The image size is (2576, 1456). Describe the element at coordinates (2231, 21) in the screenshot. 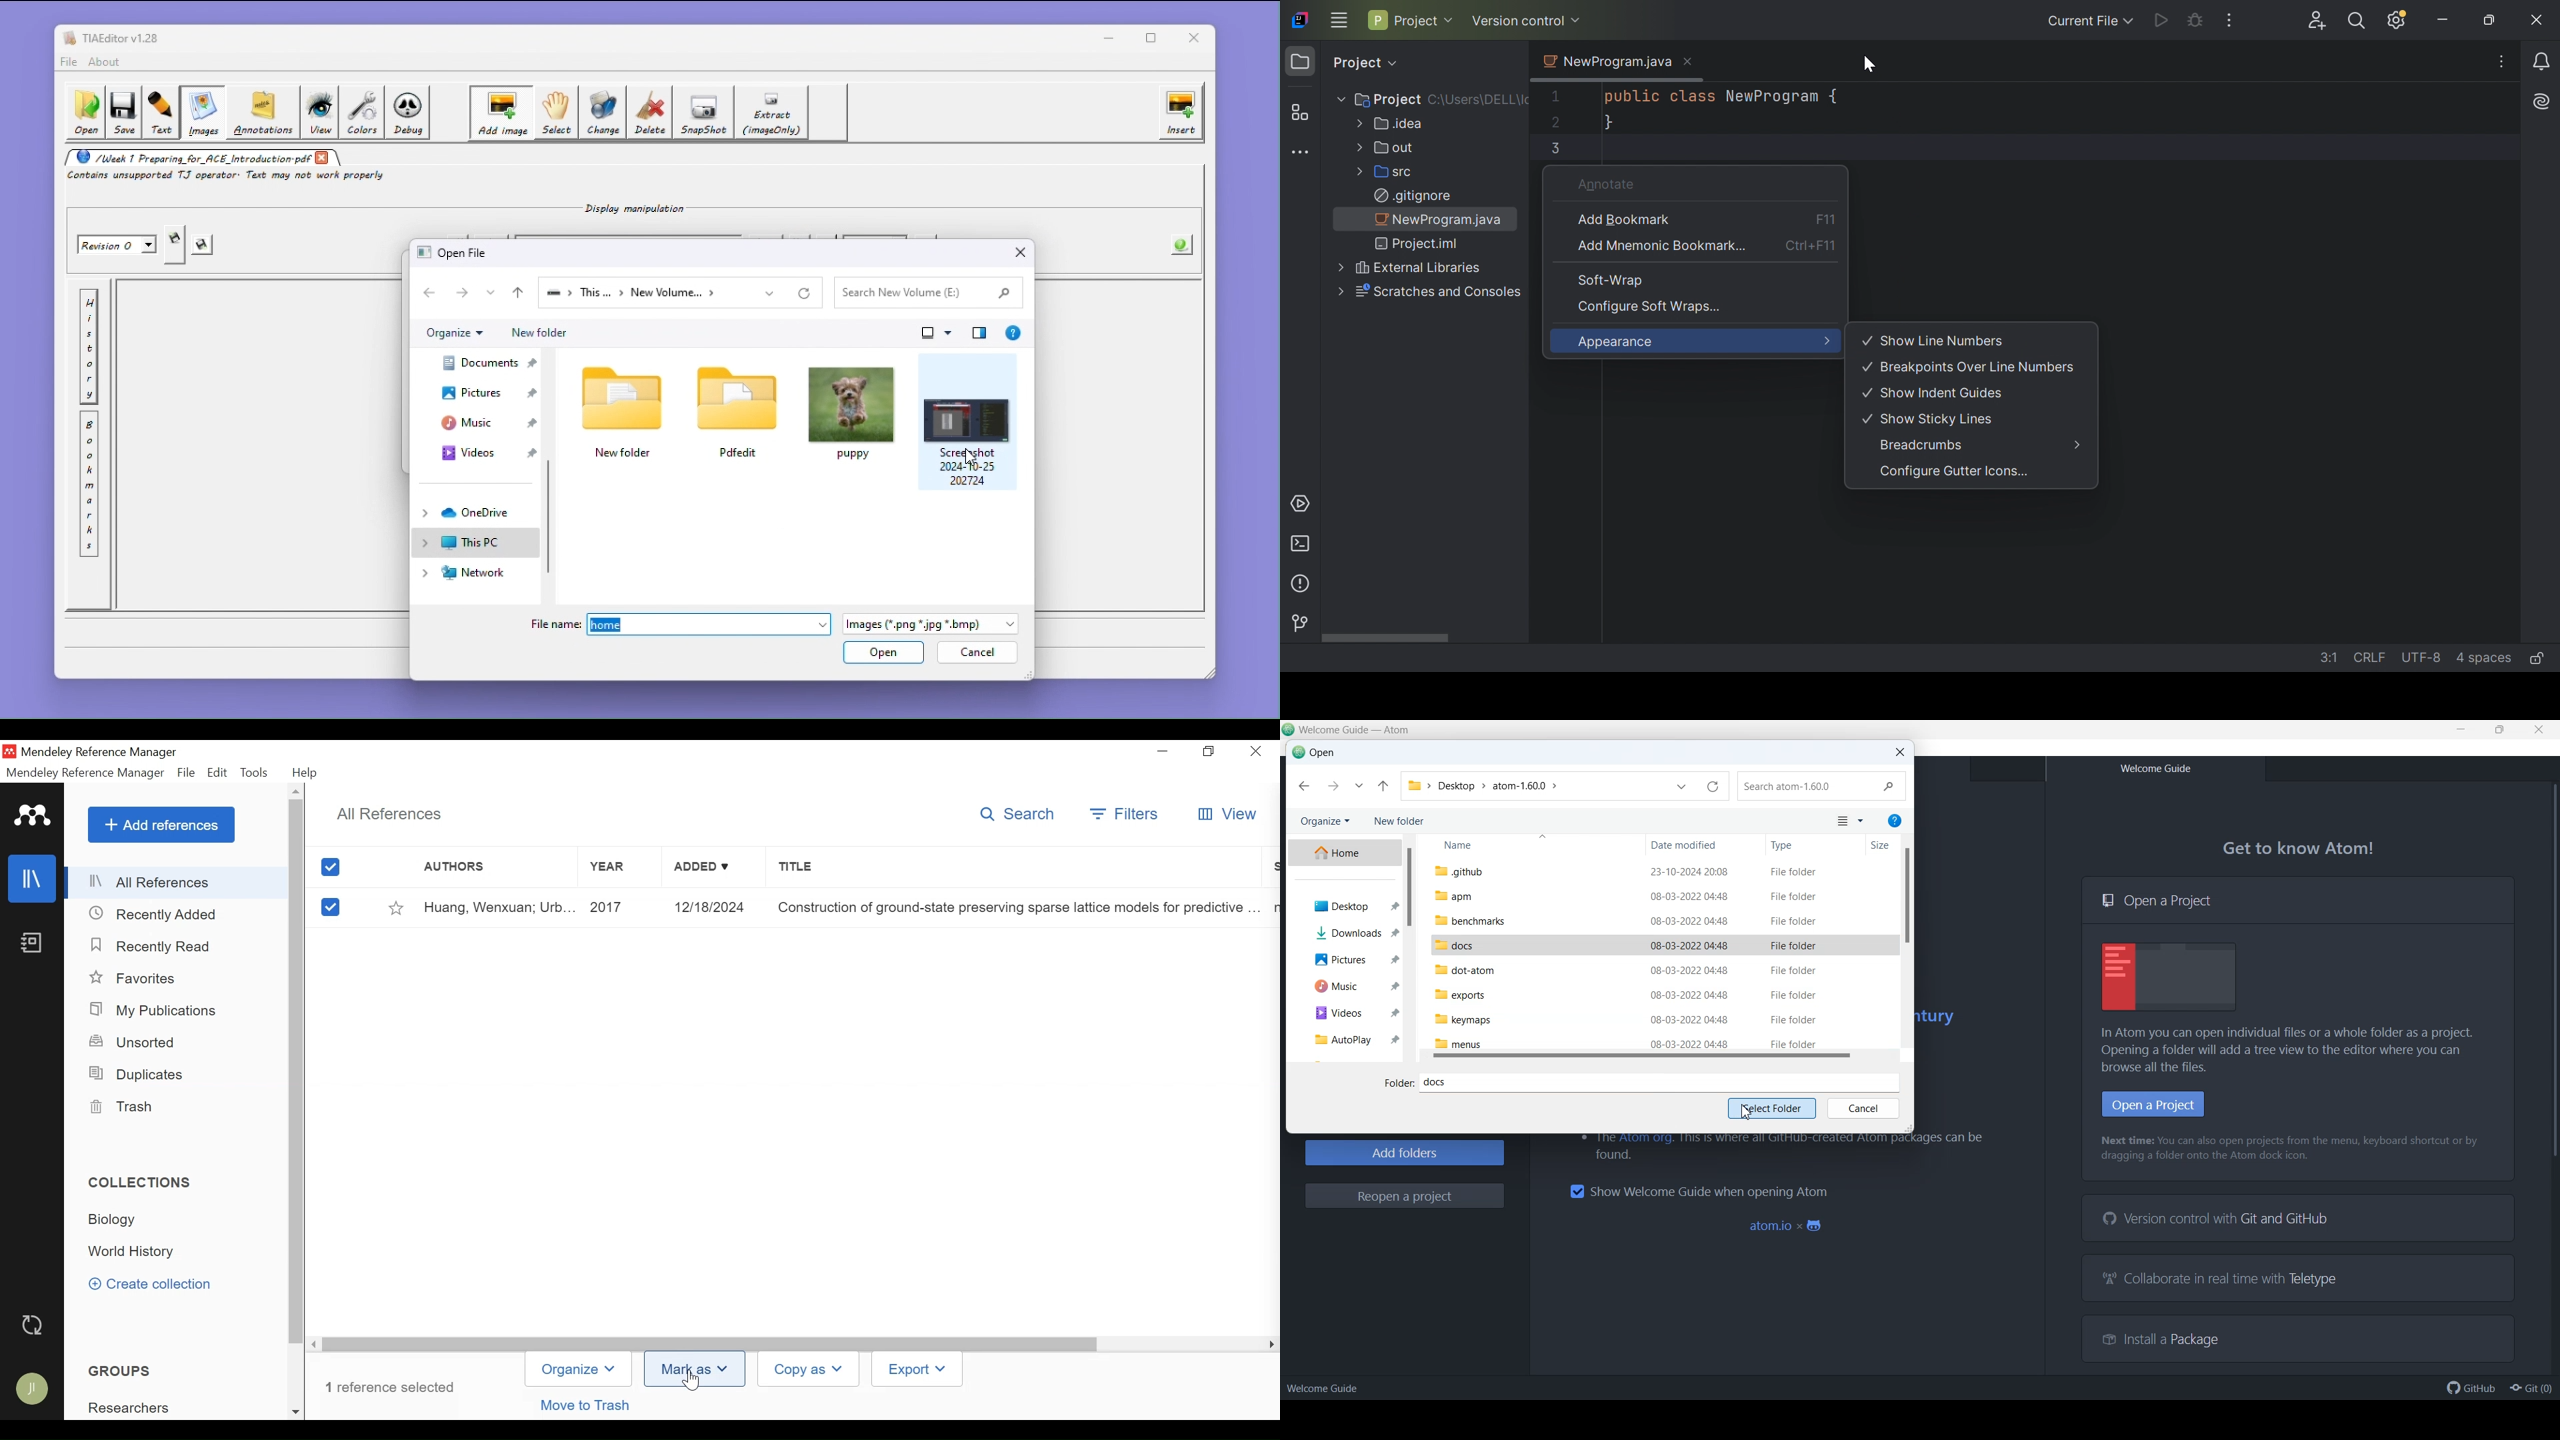

I see `More actions` at that location.